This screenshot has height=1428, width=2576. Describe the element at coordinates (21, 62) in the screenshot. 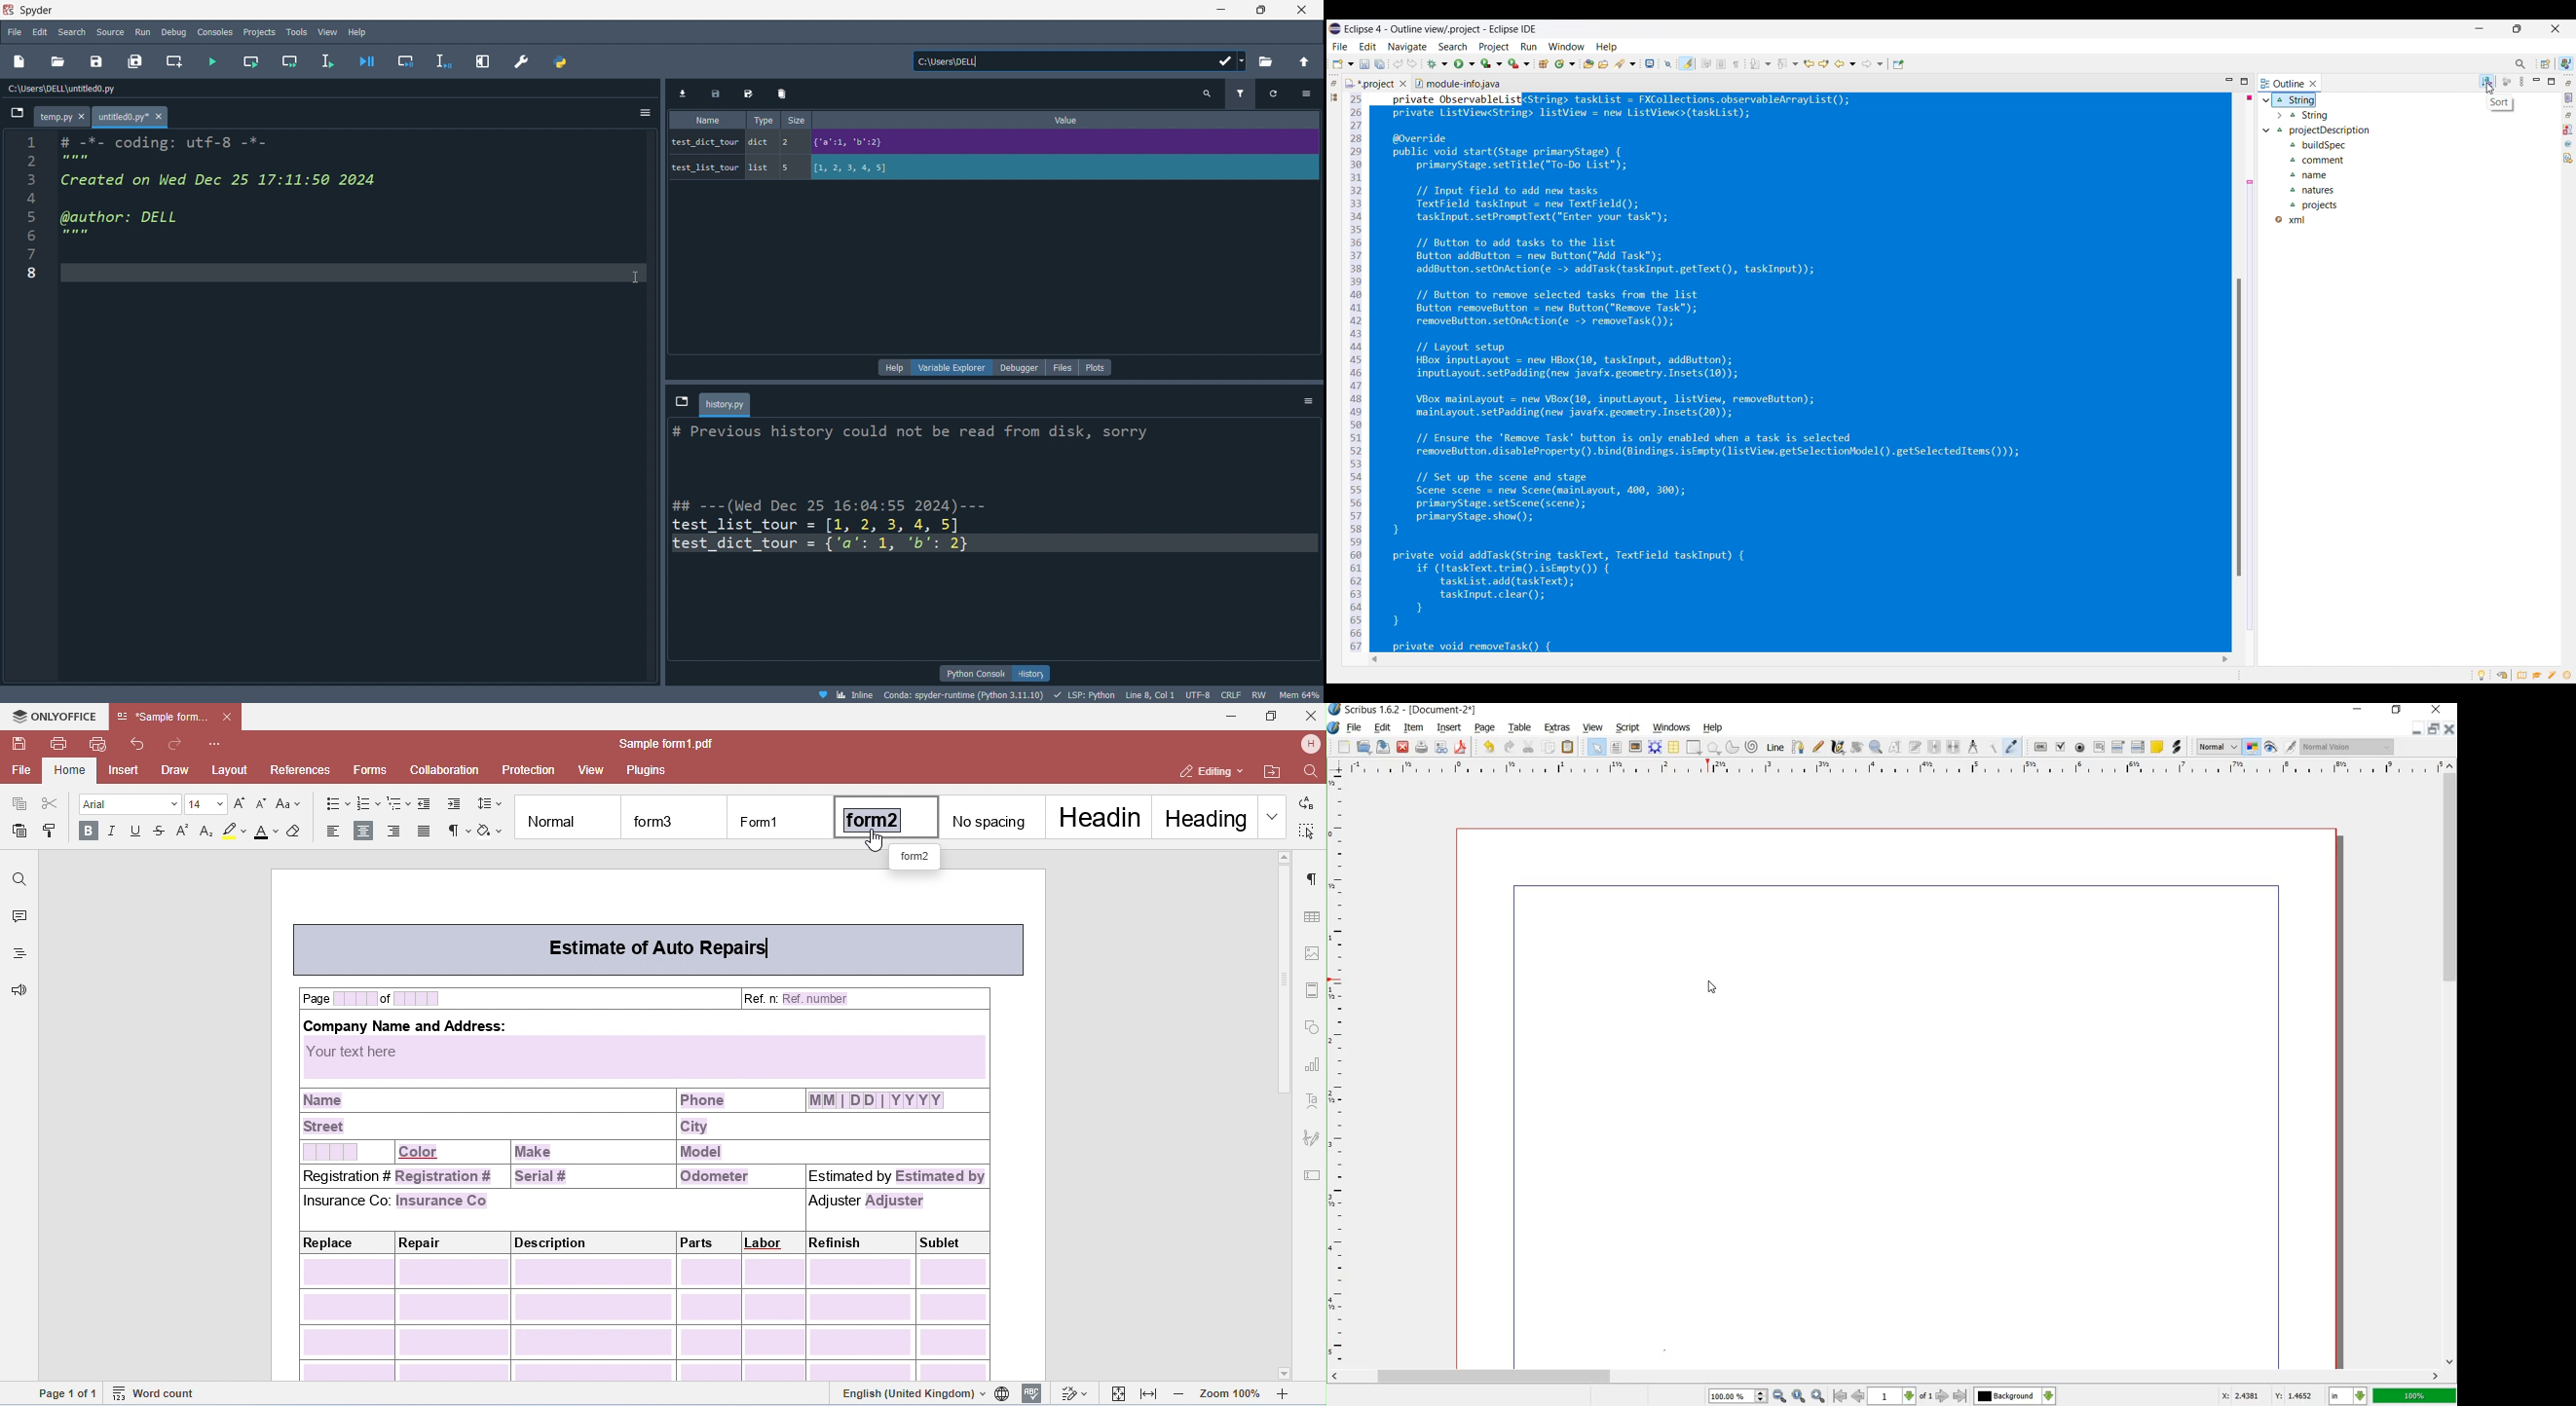

I see `new file` at that location.